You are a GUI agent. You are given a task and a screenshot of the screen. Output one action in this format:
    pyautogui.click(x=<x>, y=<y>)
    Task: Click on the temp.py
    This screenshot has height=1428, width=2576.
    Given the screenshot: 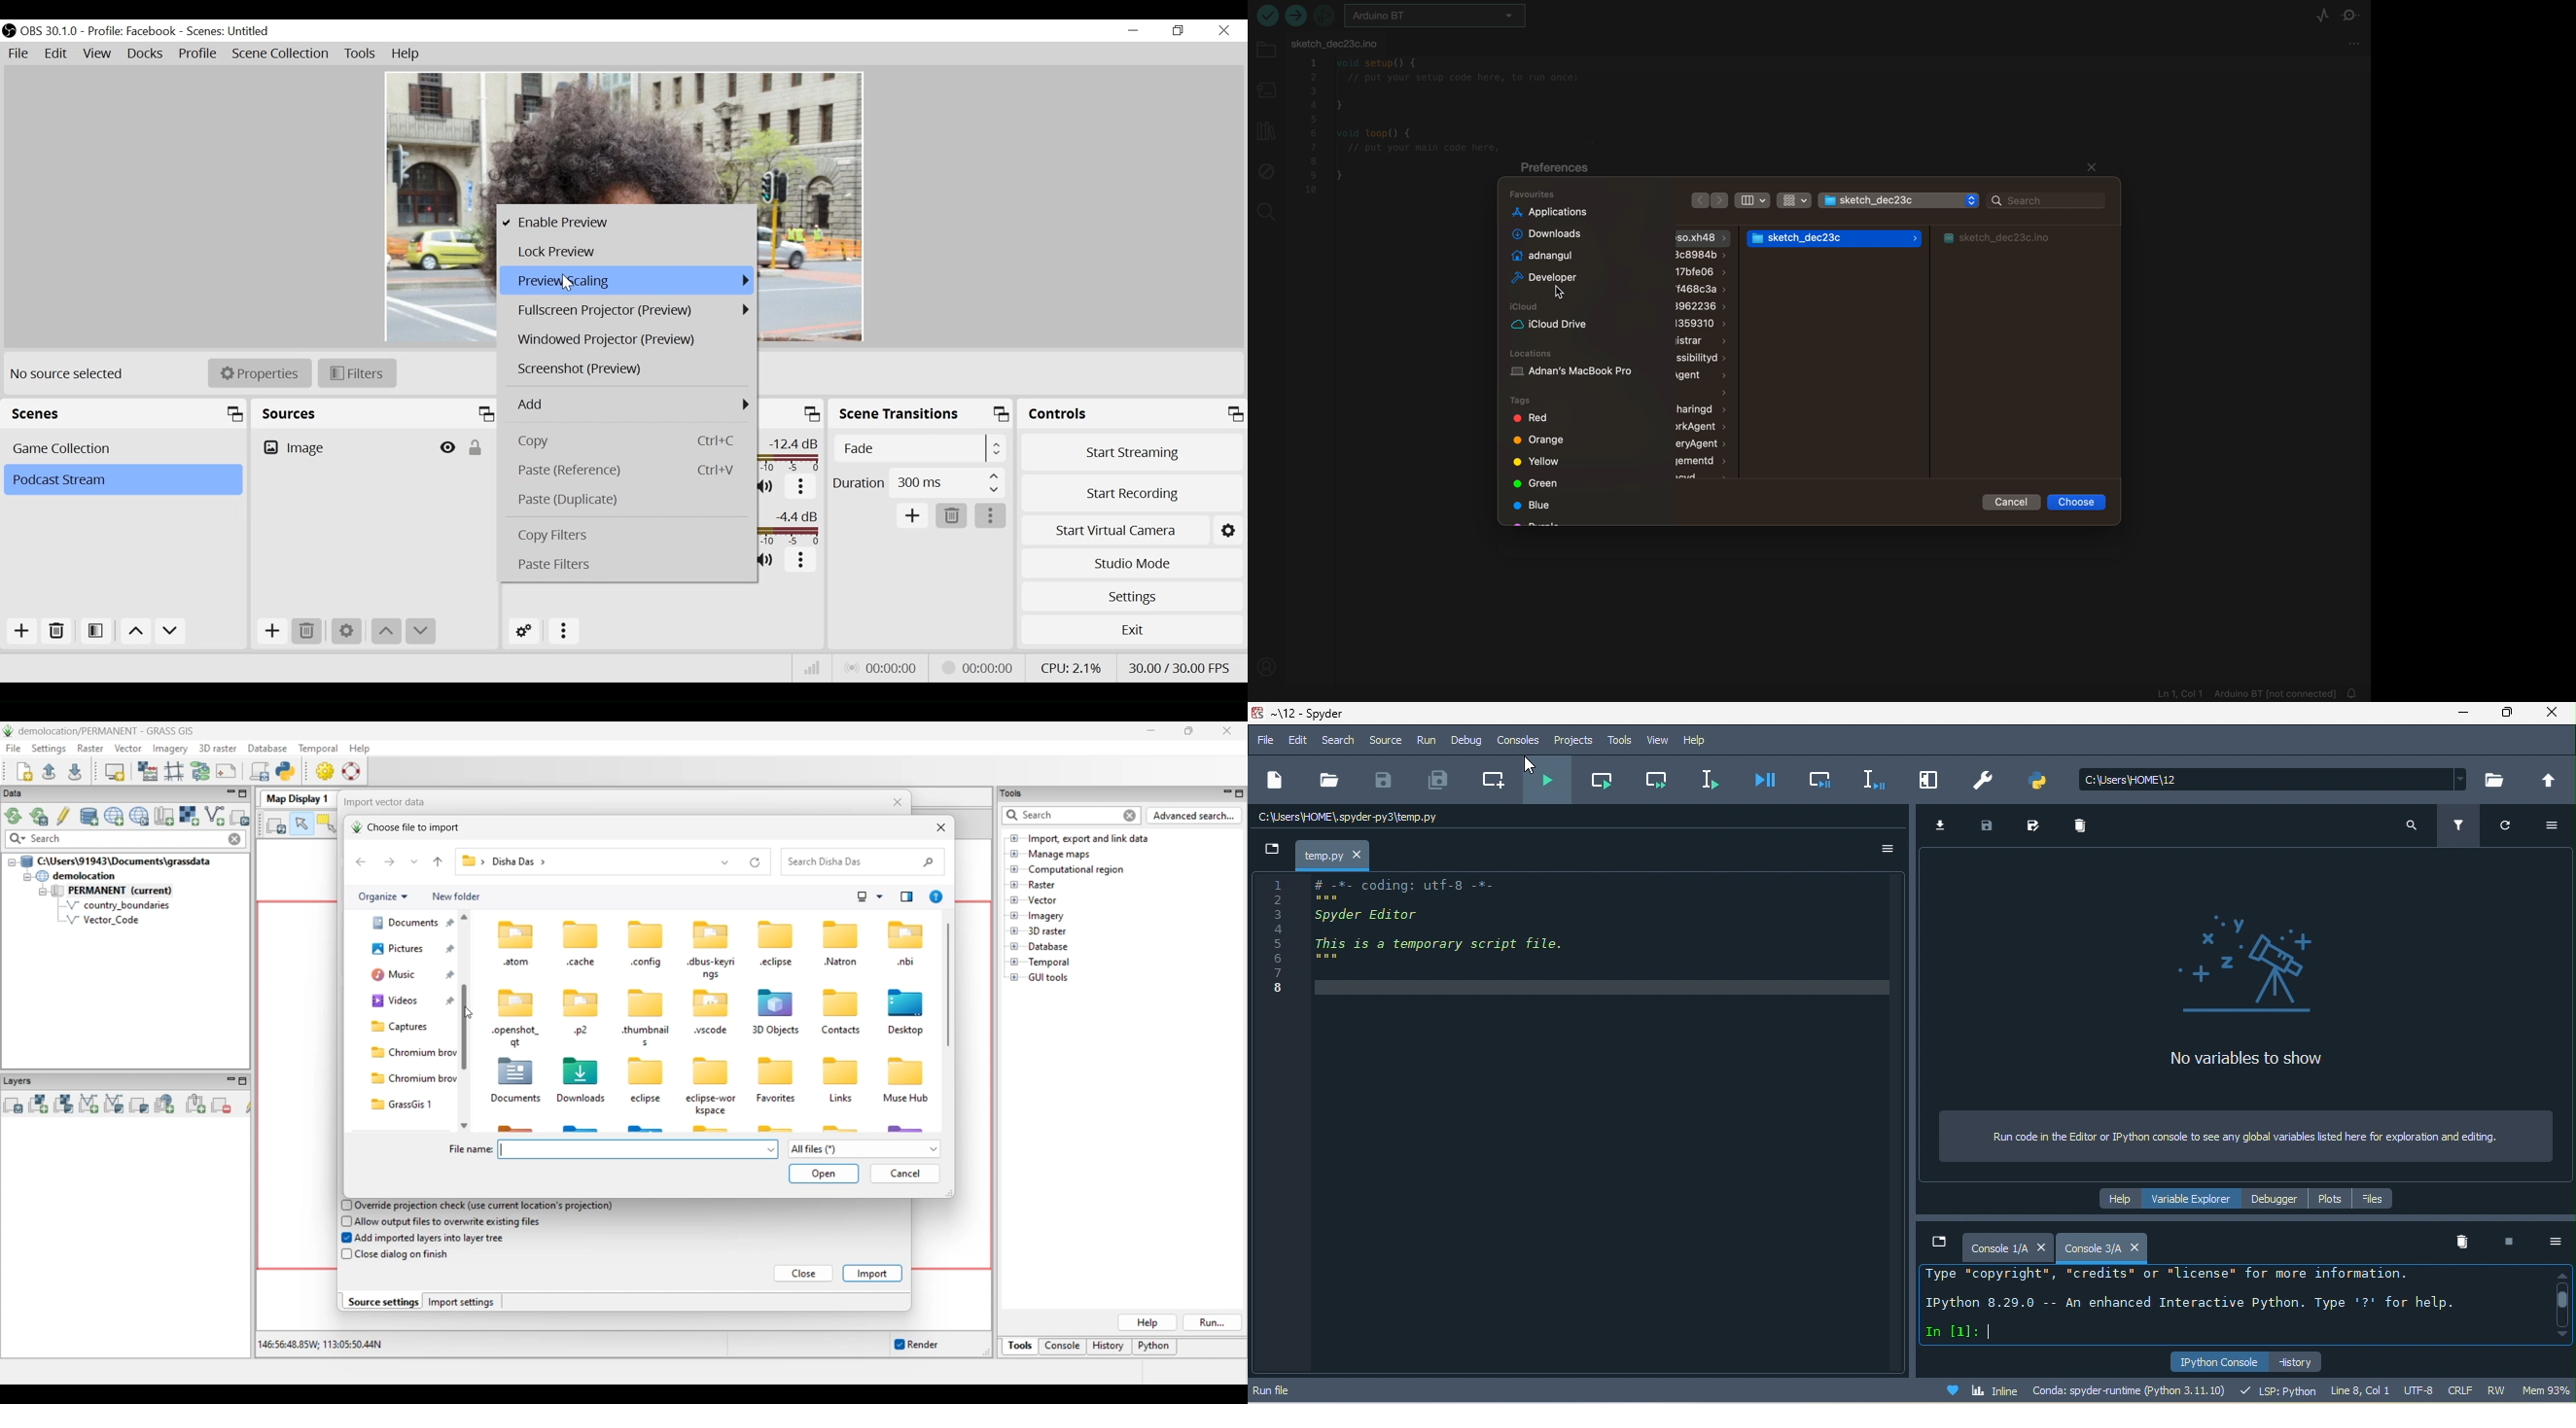 What is the action you would take?
    pyautogui.click(x=1333, y=856)
    